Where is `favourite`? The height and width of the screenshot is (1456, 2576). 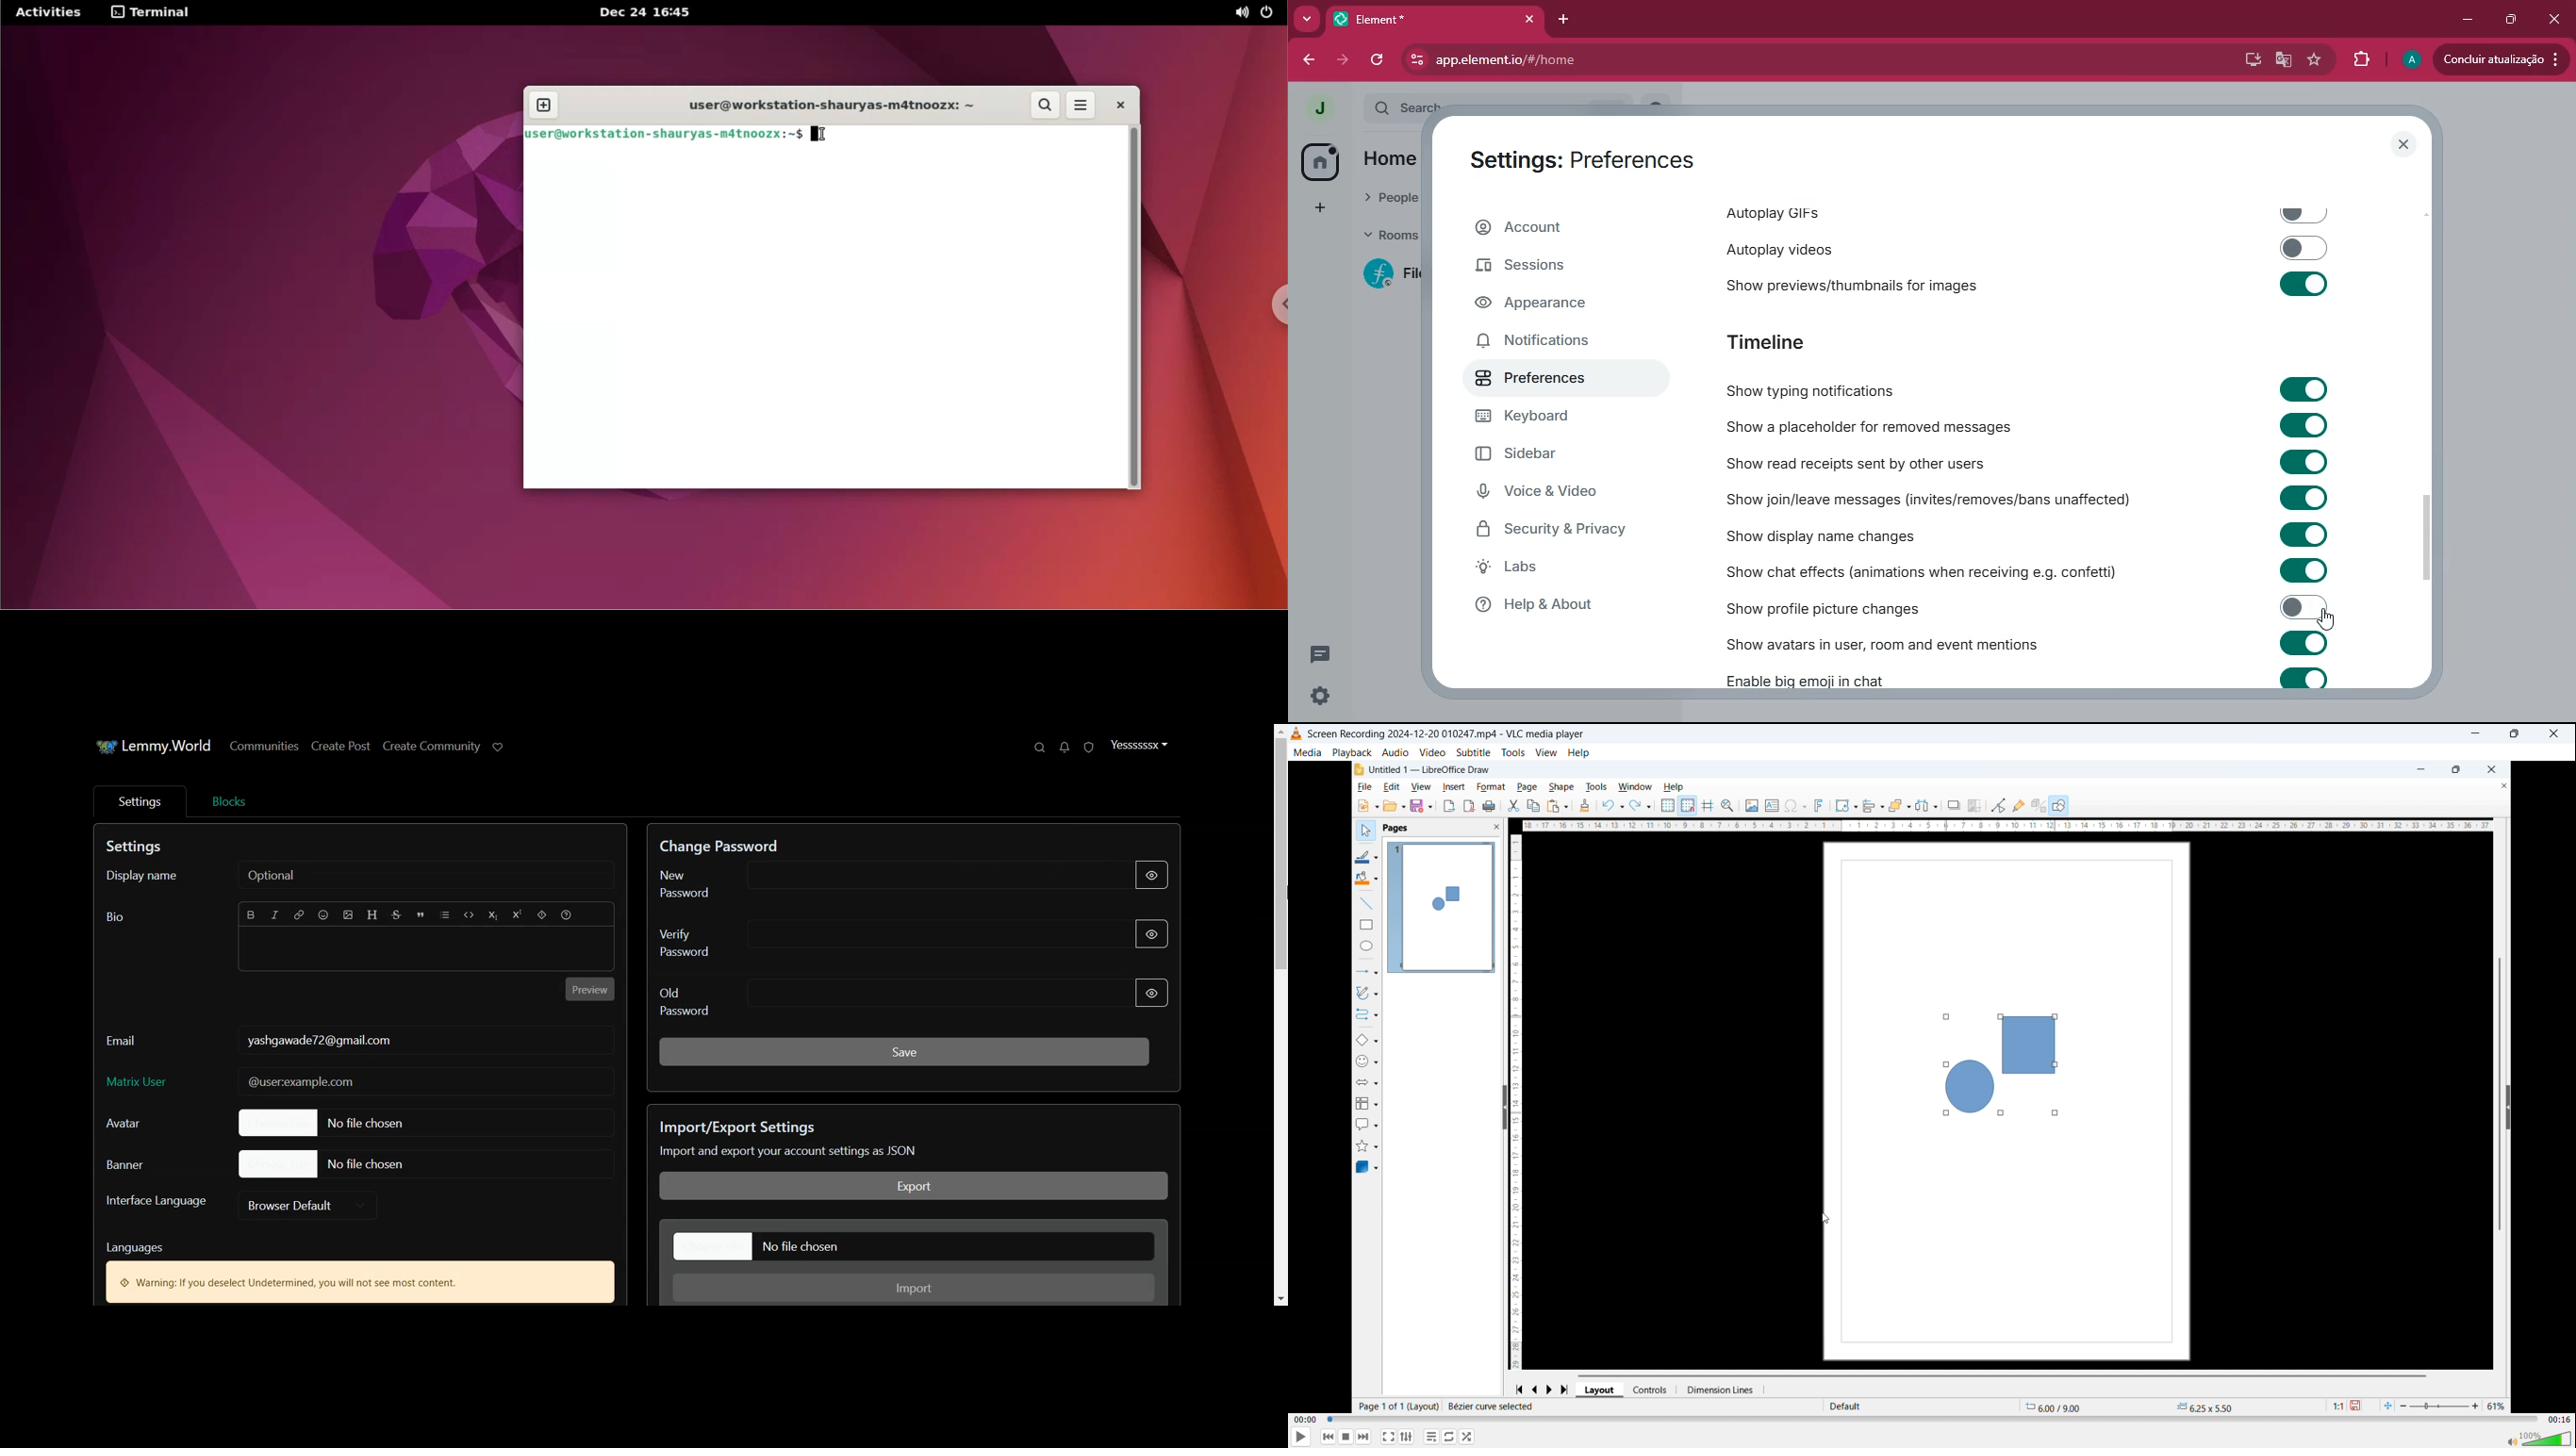
favourite is located at coordinates (2313, 61).